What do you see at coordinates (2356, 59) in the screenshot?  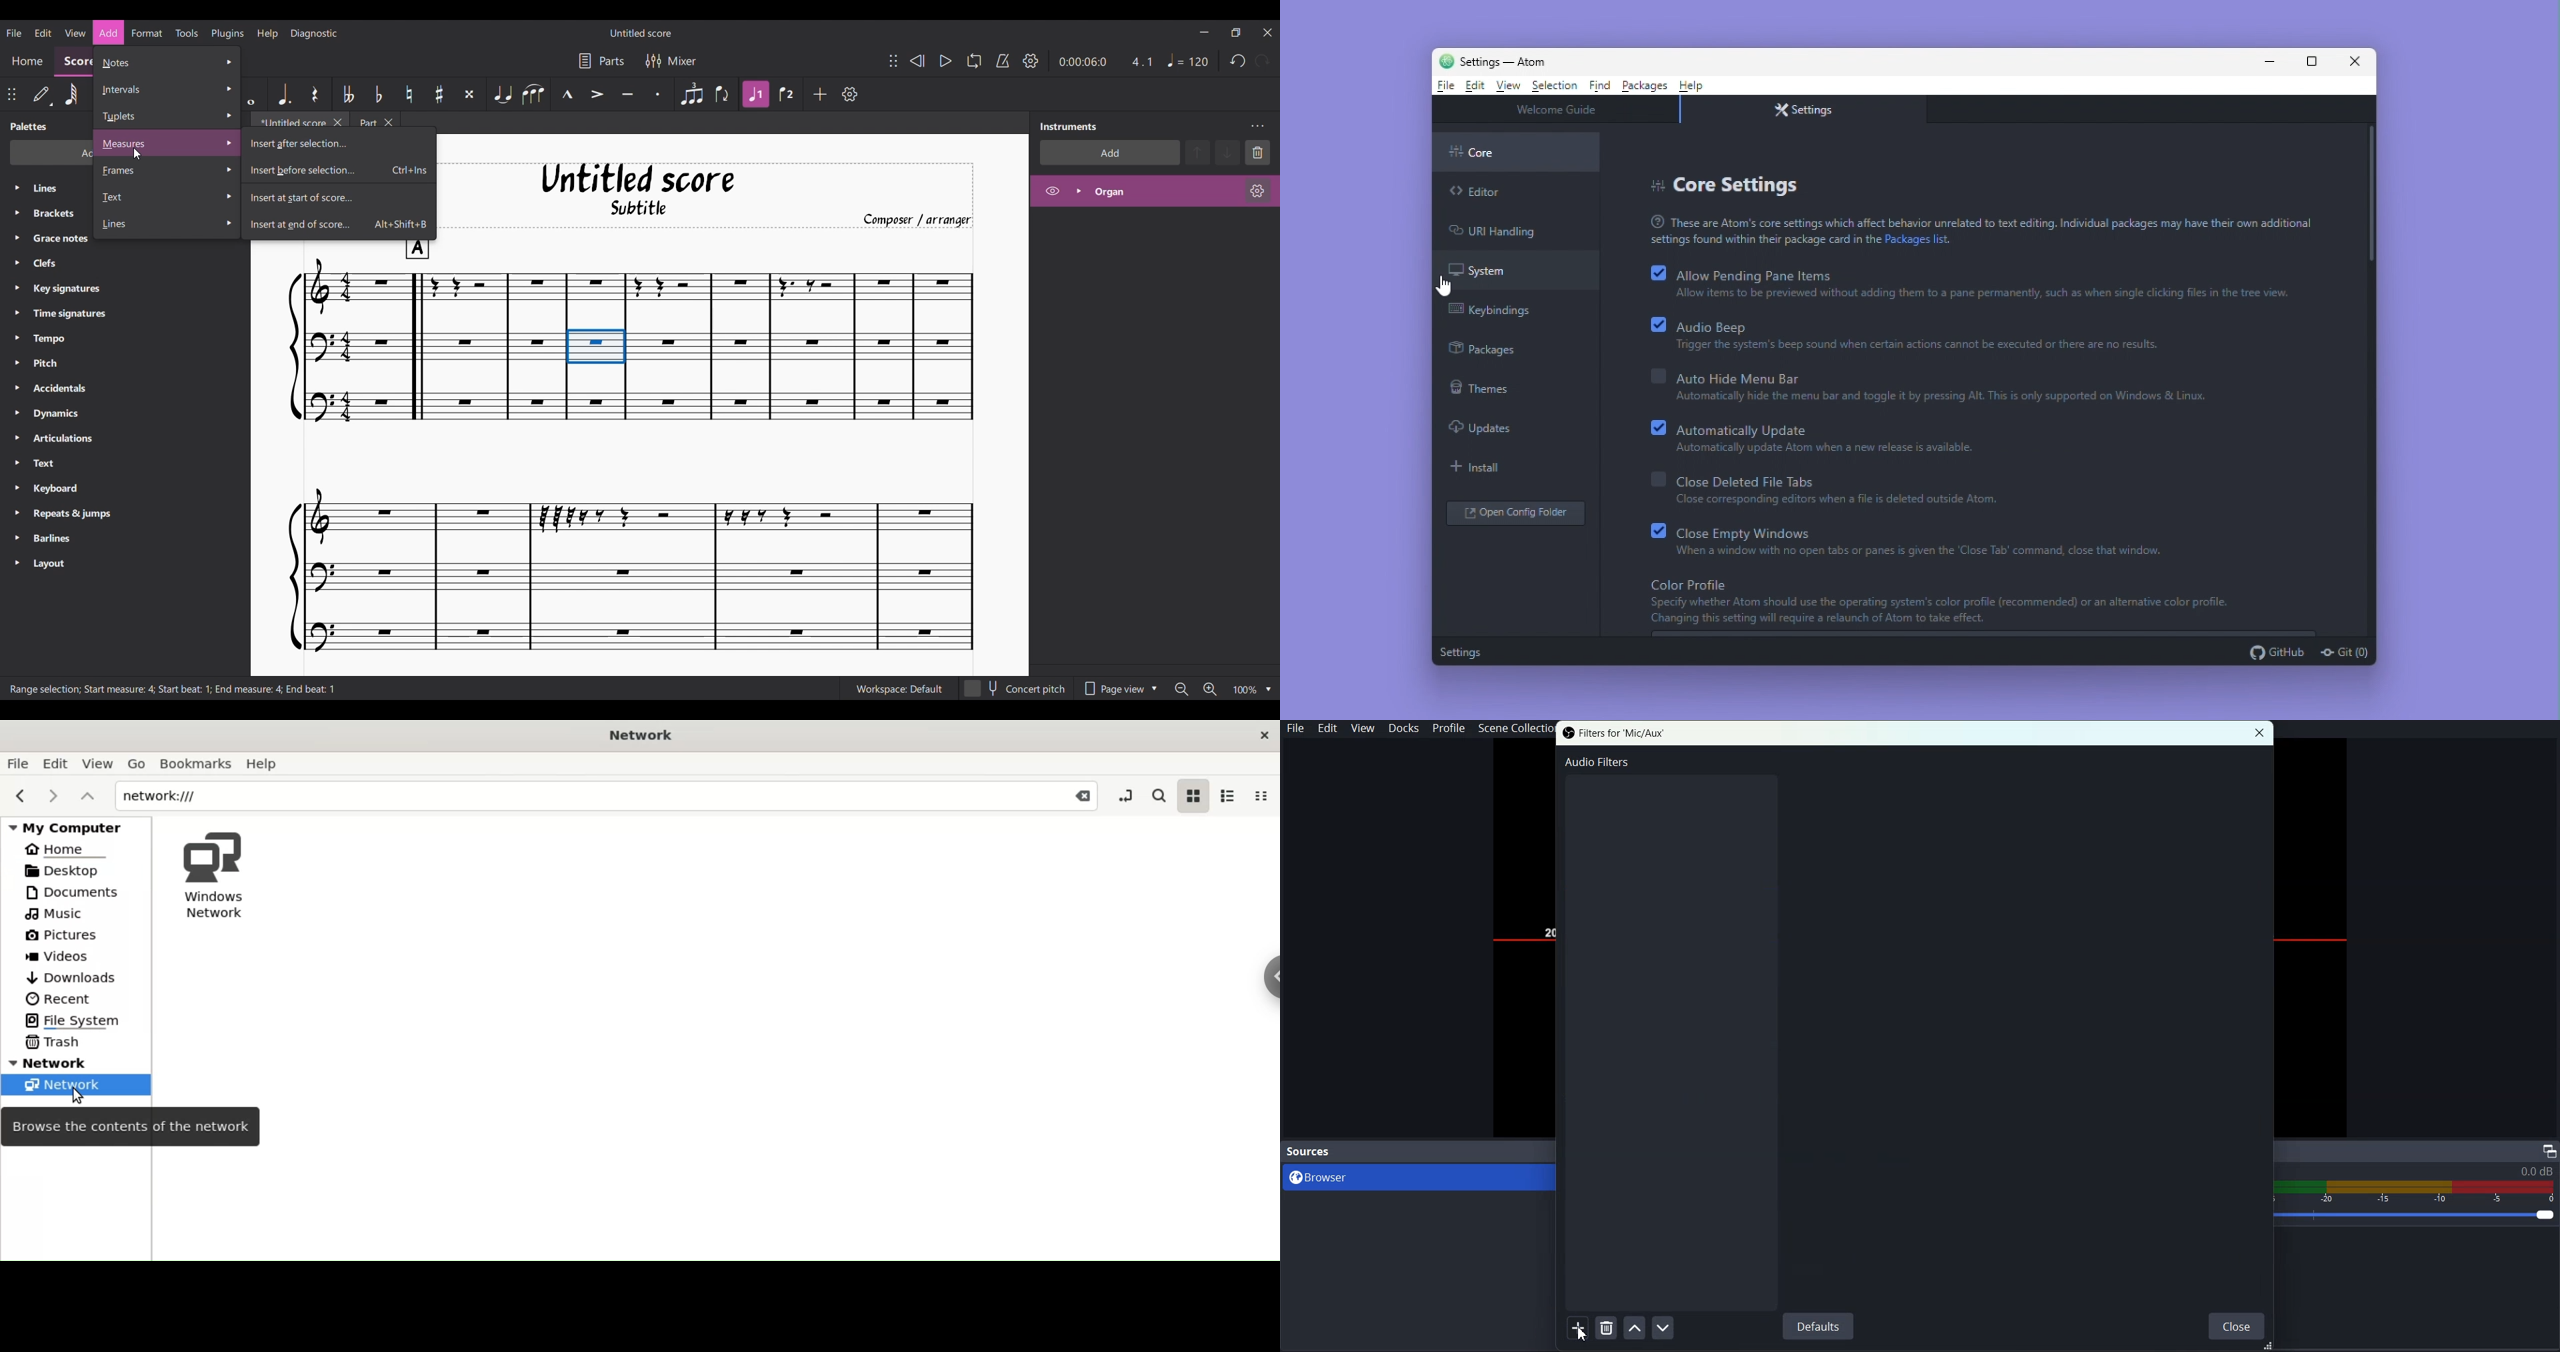 I see `Close` at bounding box center [2356, 59].